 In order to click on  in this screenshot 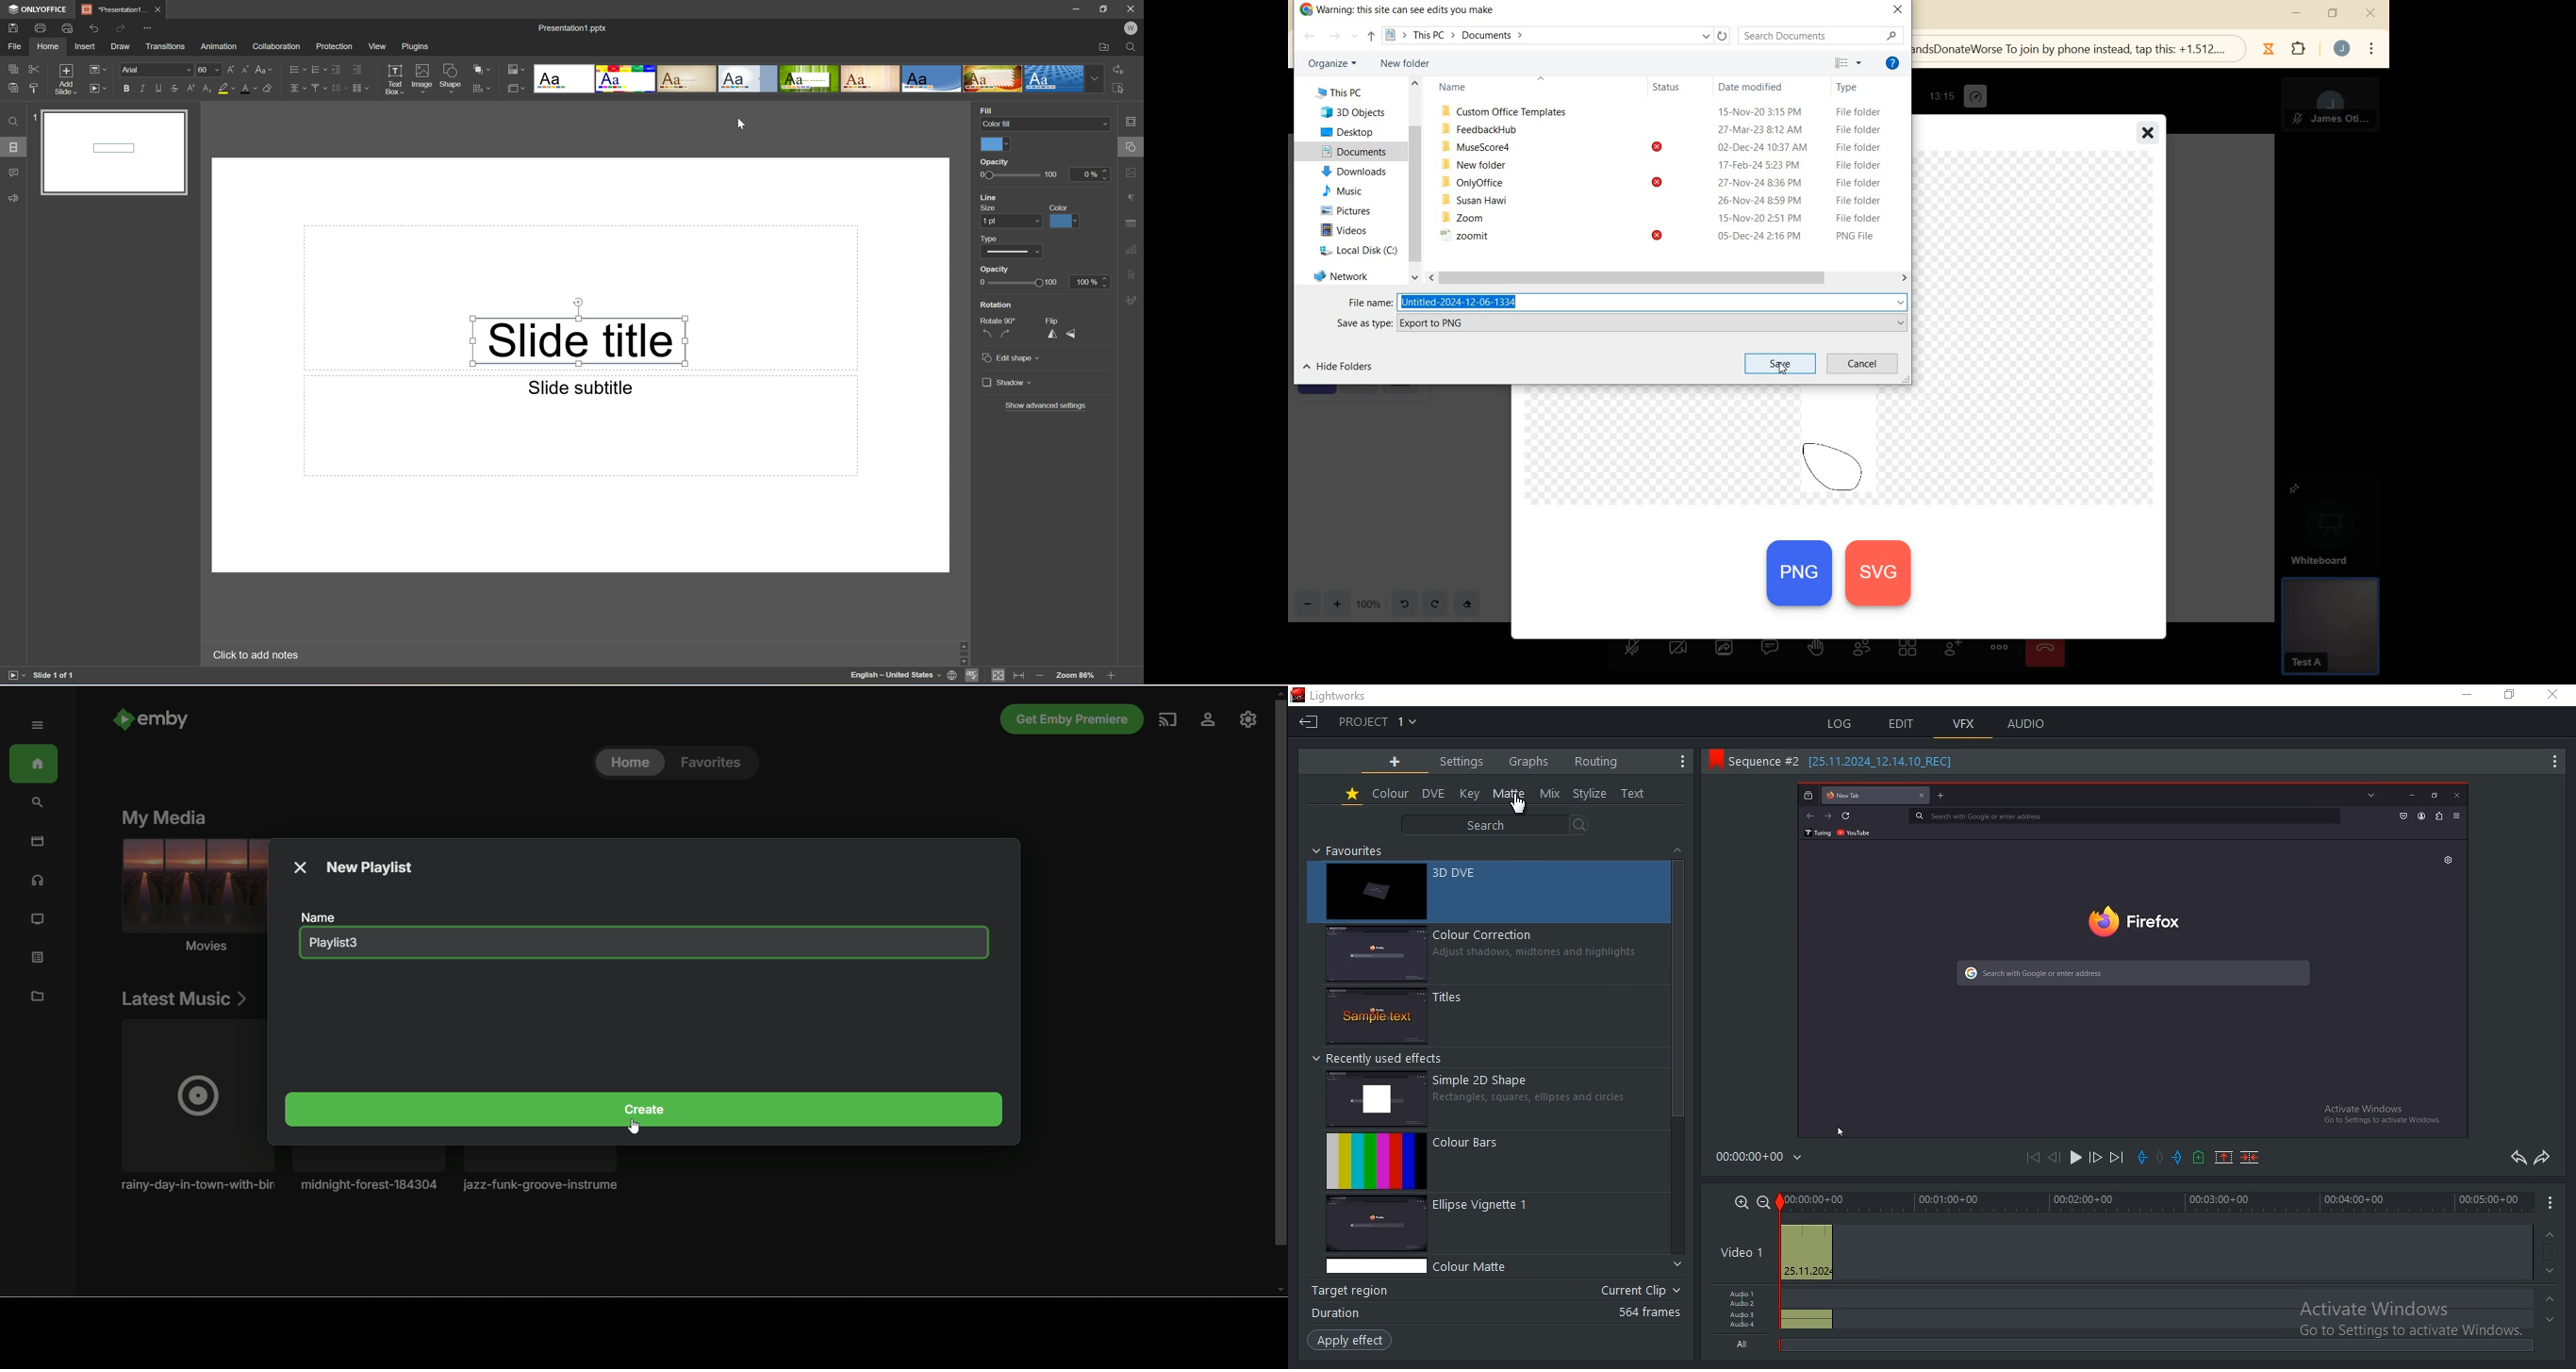, I will do `click(1657, 147)`.